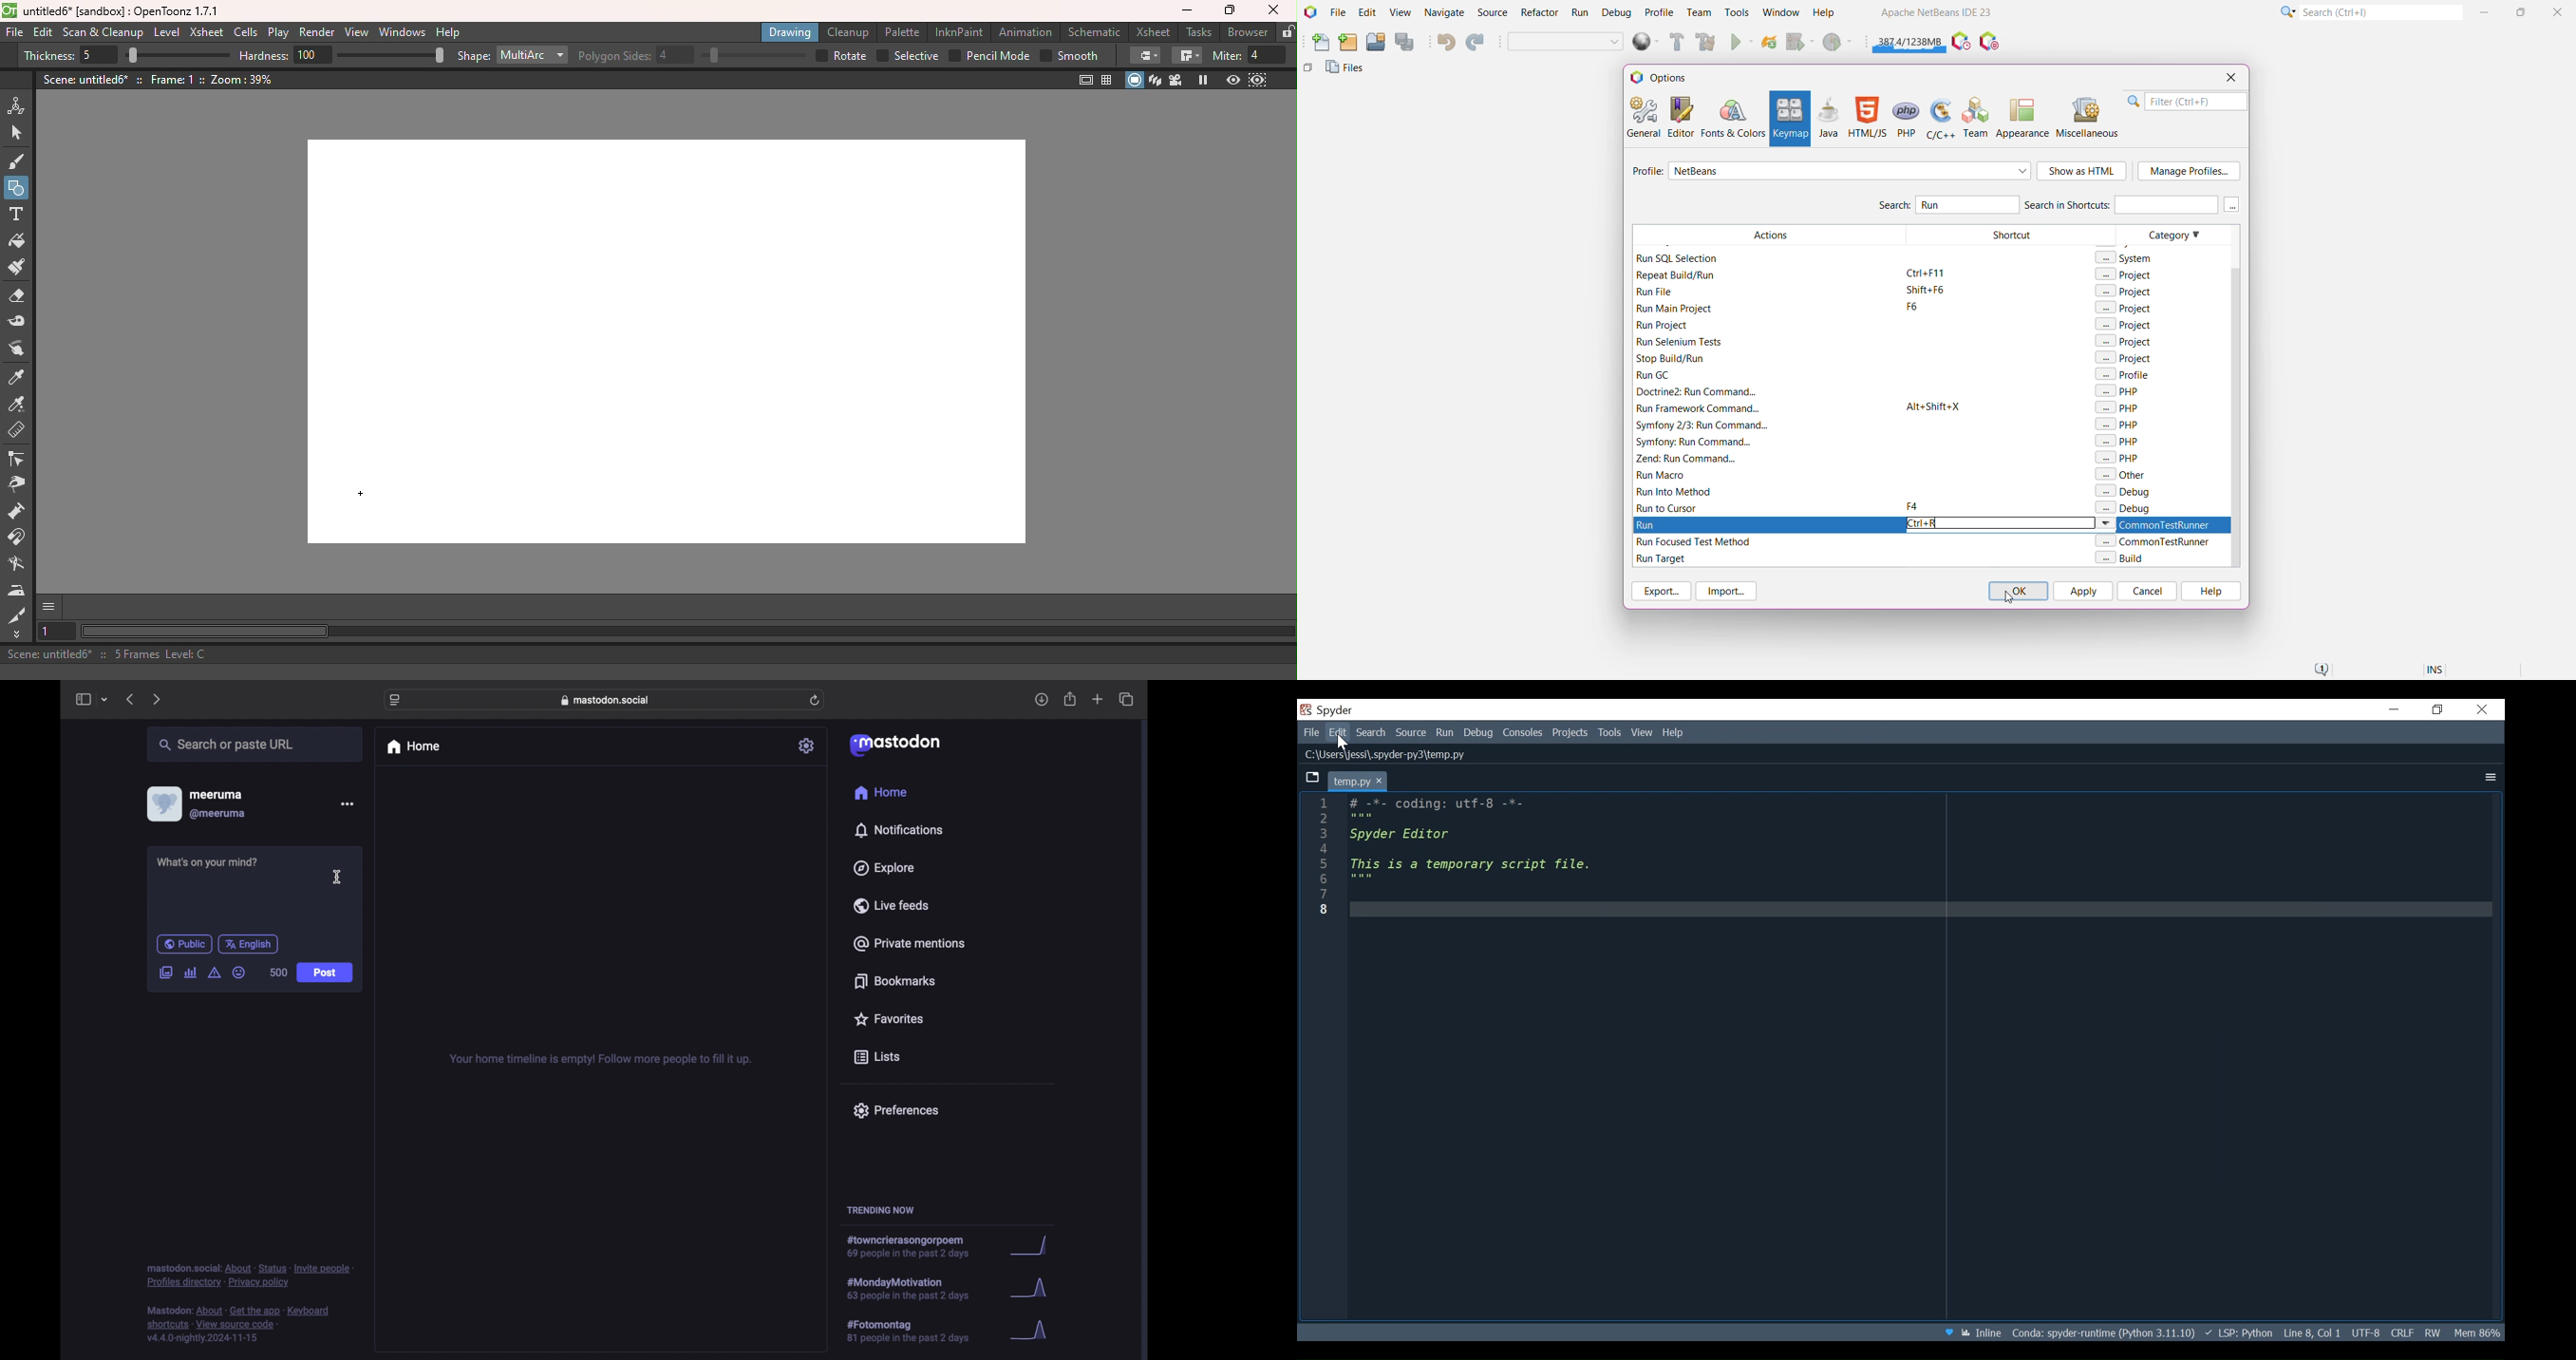 The height and width of the screenshot is (1372, 2576). What do you see at coordinates (1040, 1335) in the screenshot?
I see `graph` at bounding box center [1040, 1335].